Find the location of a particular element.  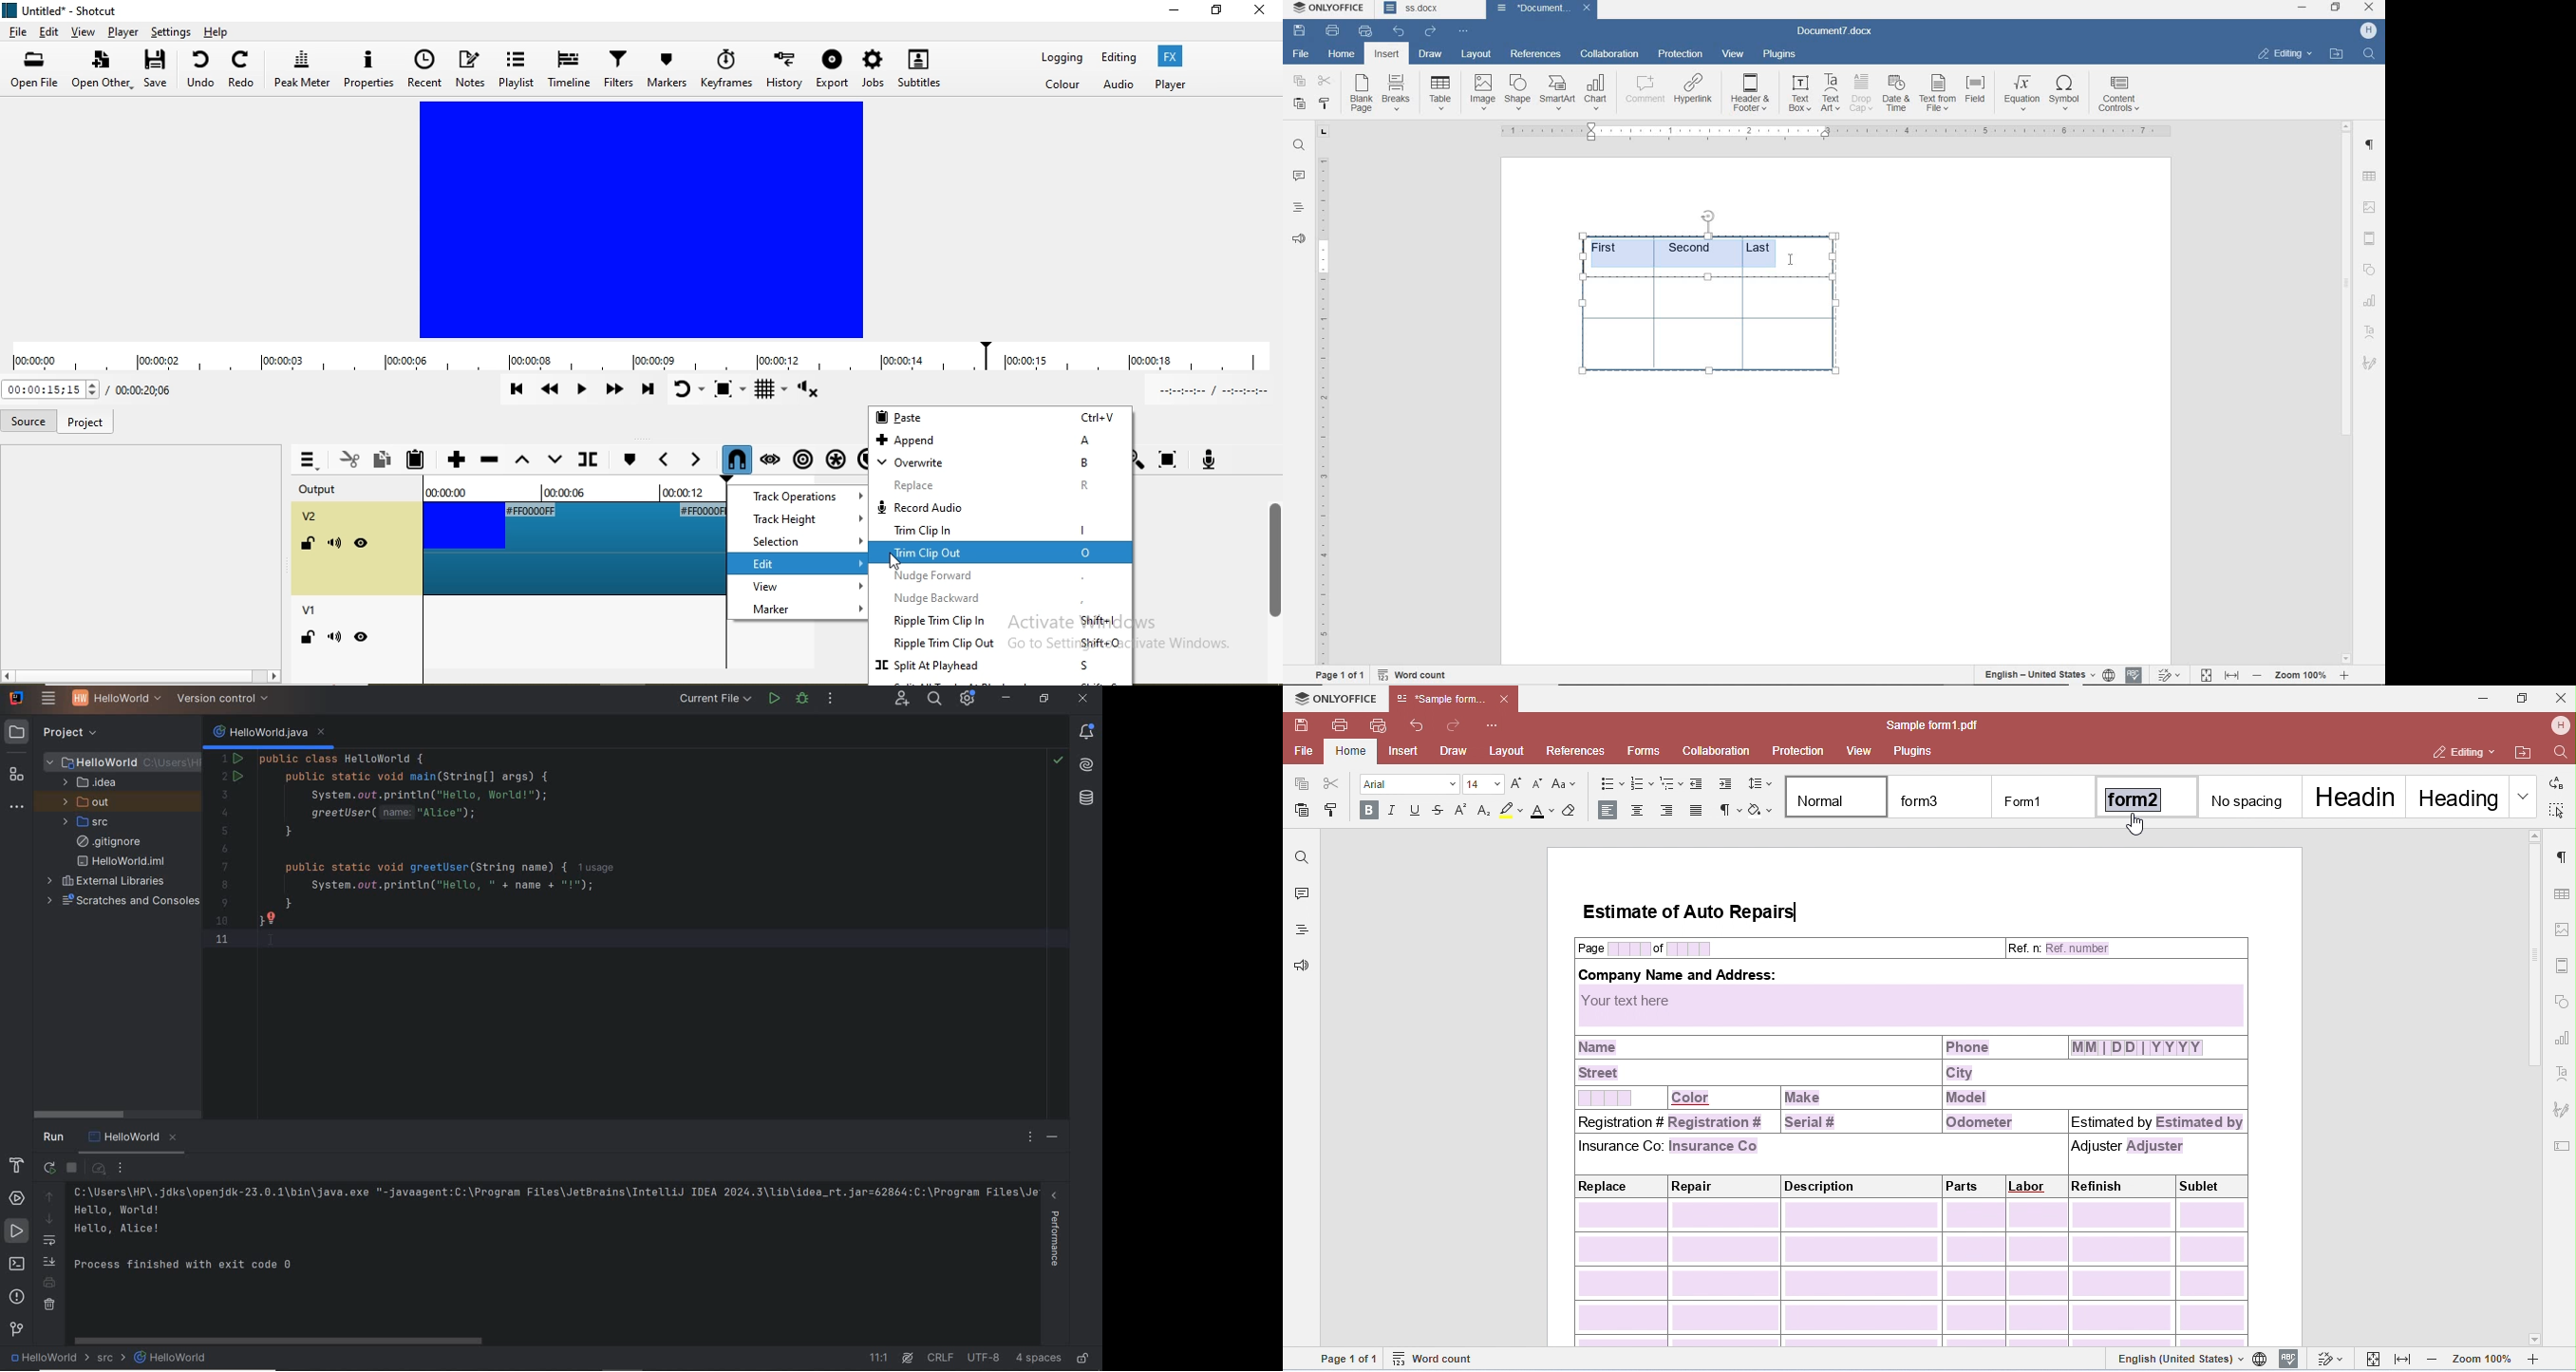

IMAGE is located at coordinates (2371, 207).